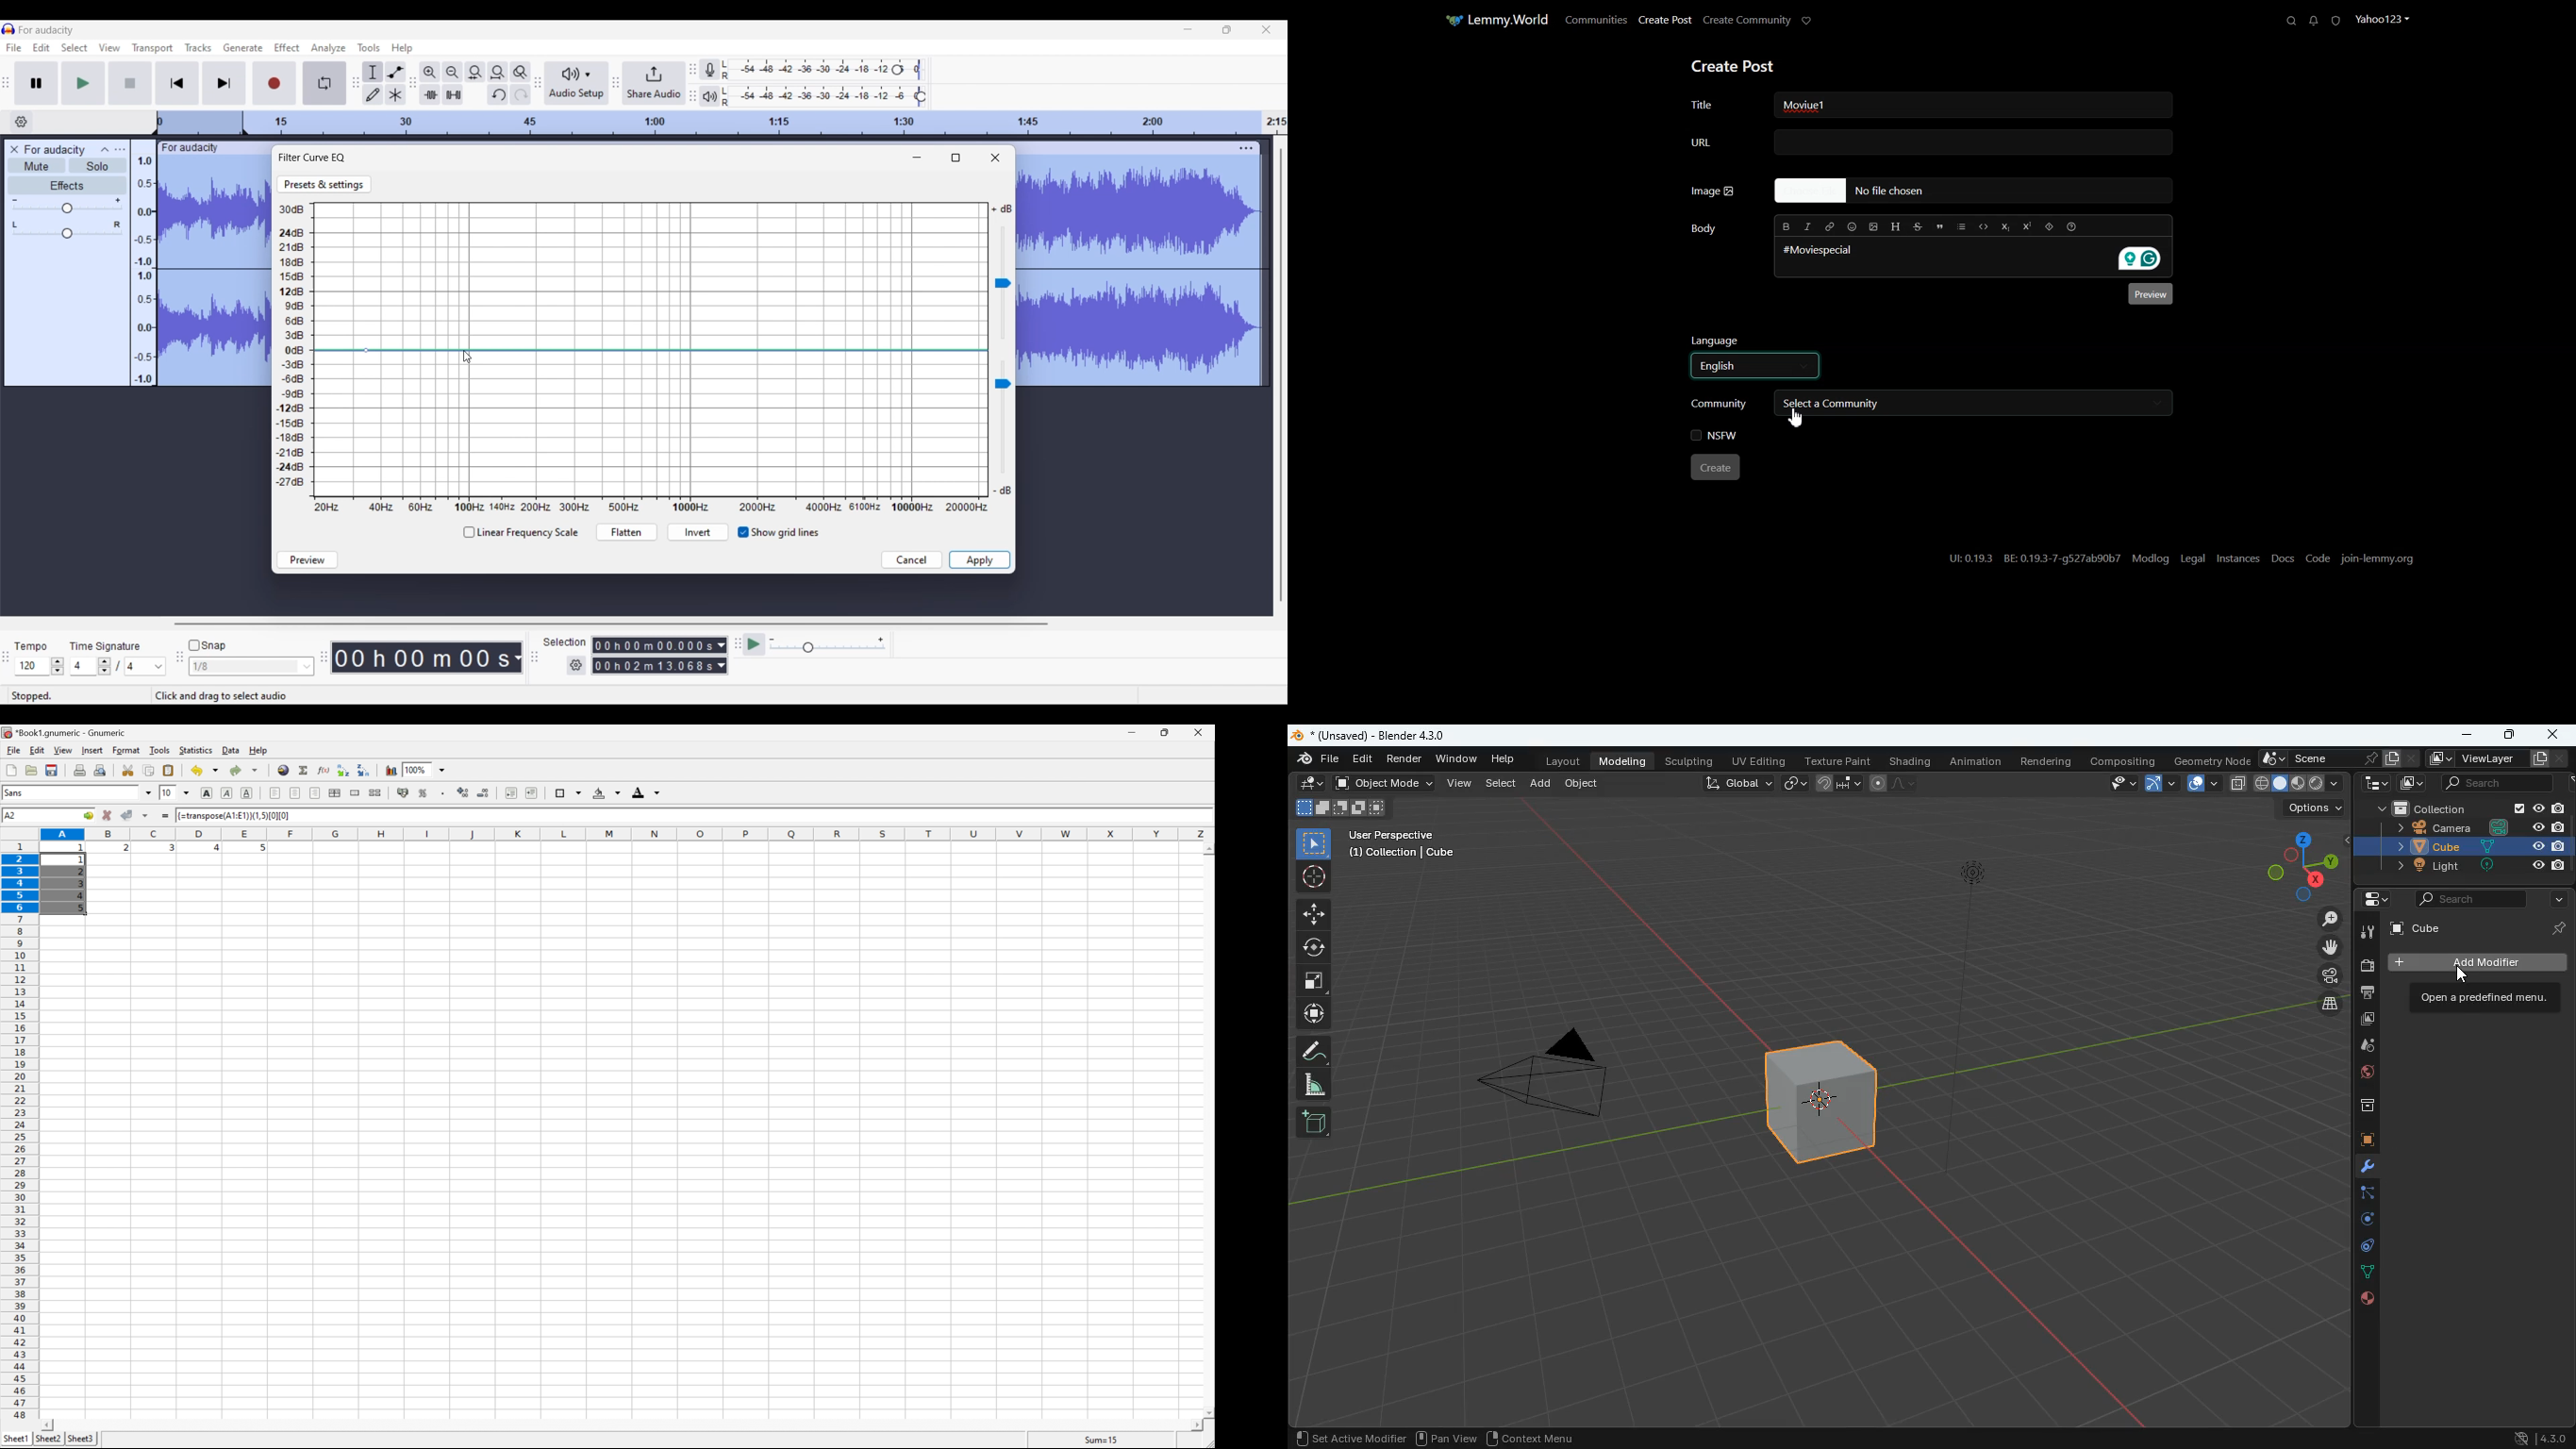 The height and width of the screenshot is (1456, 2576). Describe the element at coordinates (511, 794) in the screenshot. I see `decrease indent` at that location.